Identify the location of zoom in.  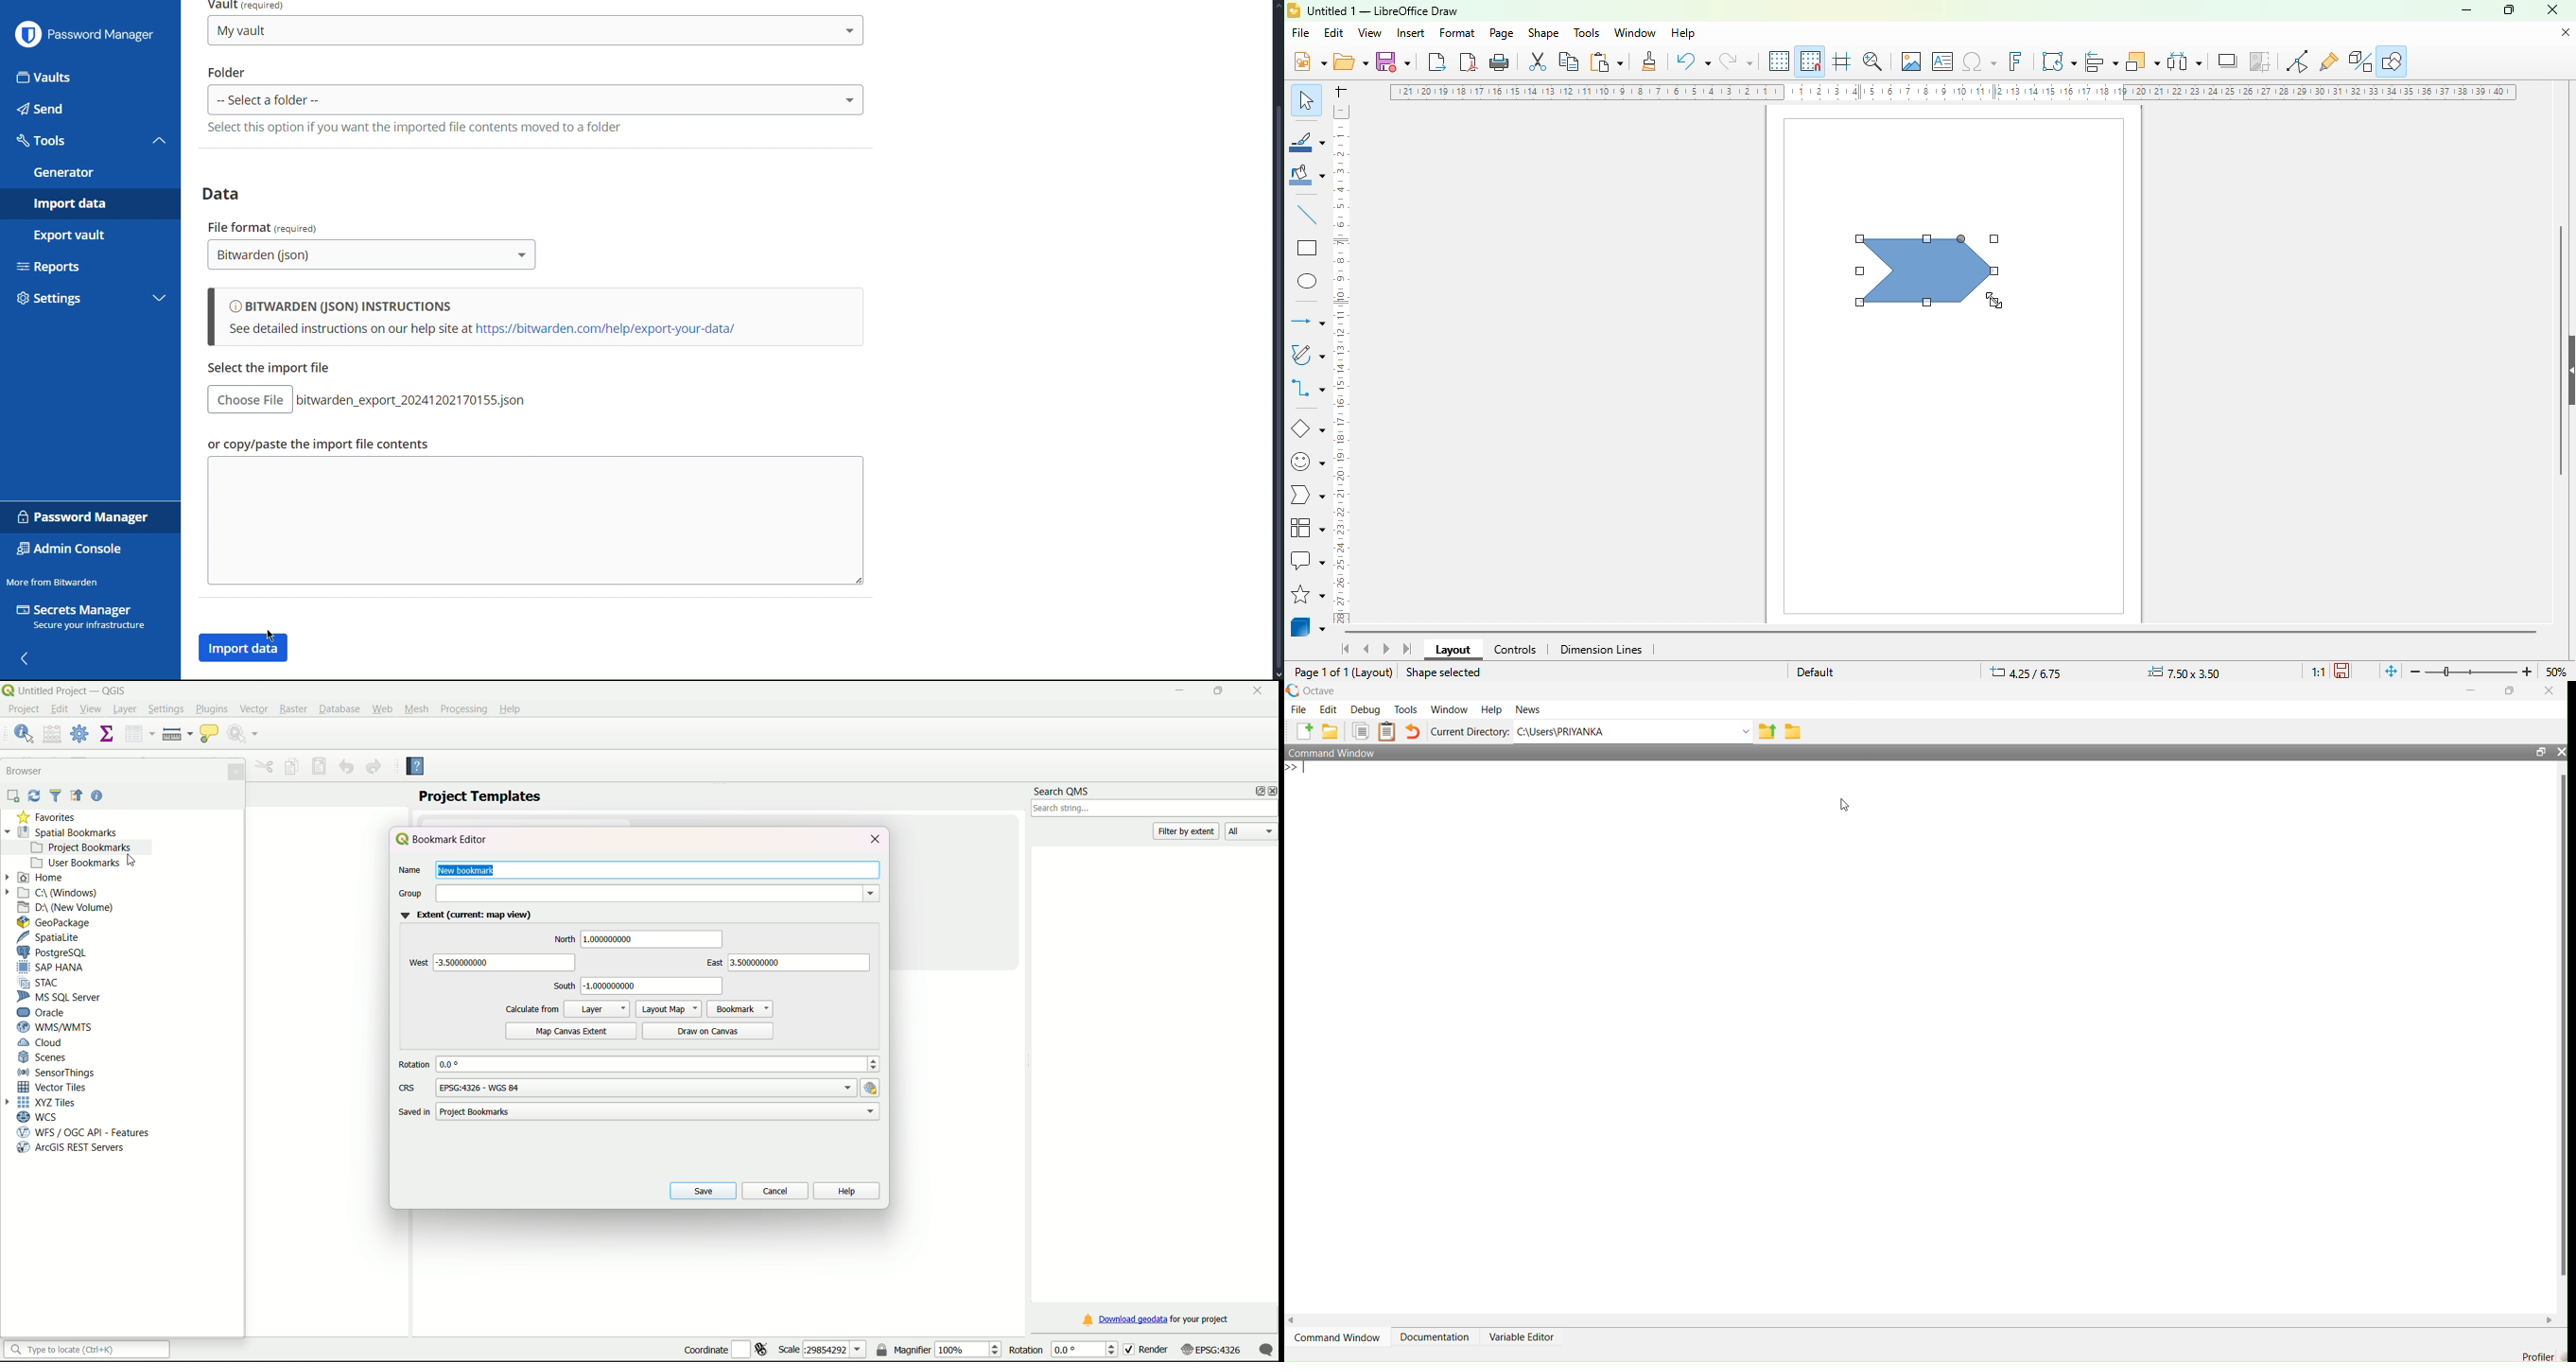
(2527, 672).